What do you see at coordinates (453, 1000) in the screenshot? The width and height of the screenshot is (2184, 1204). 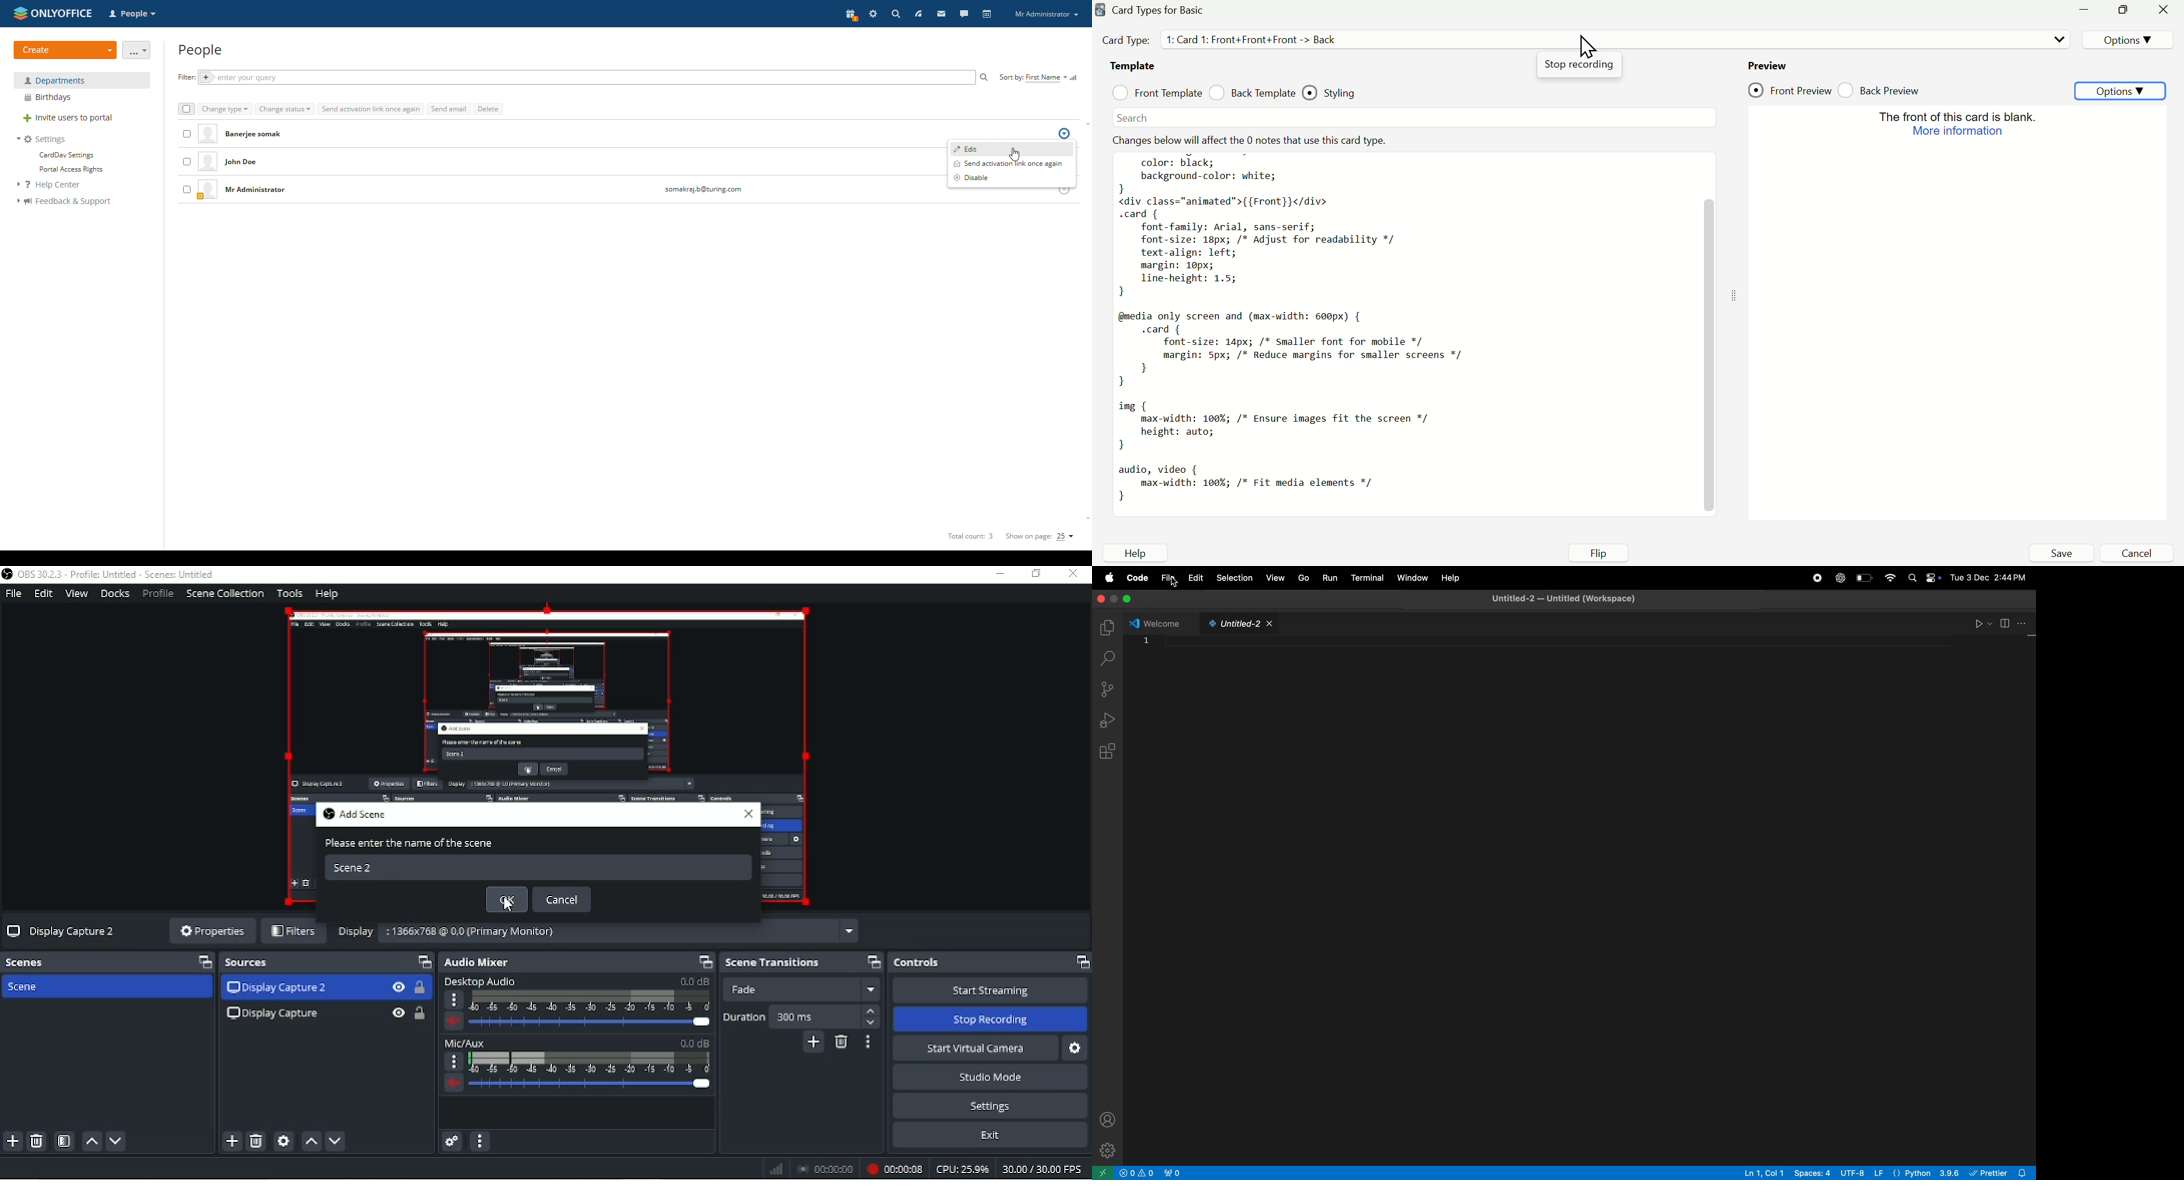 I see `more options` at bounding box center [453, 1000].